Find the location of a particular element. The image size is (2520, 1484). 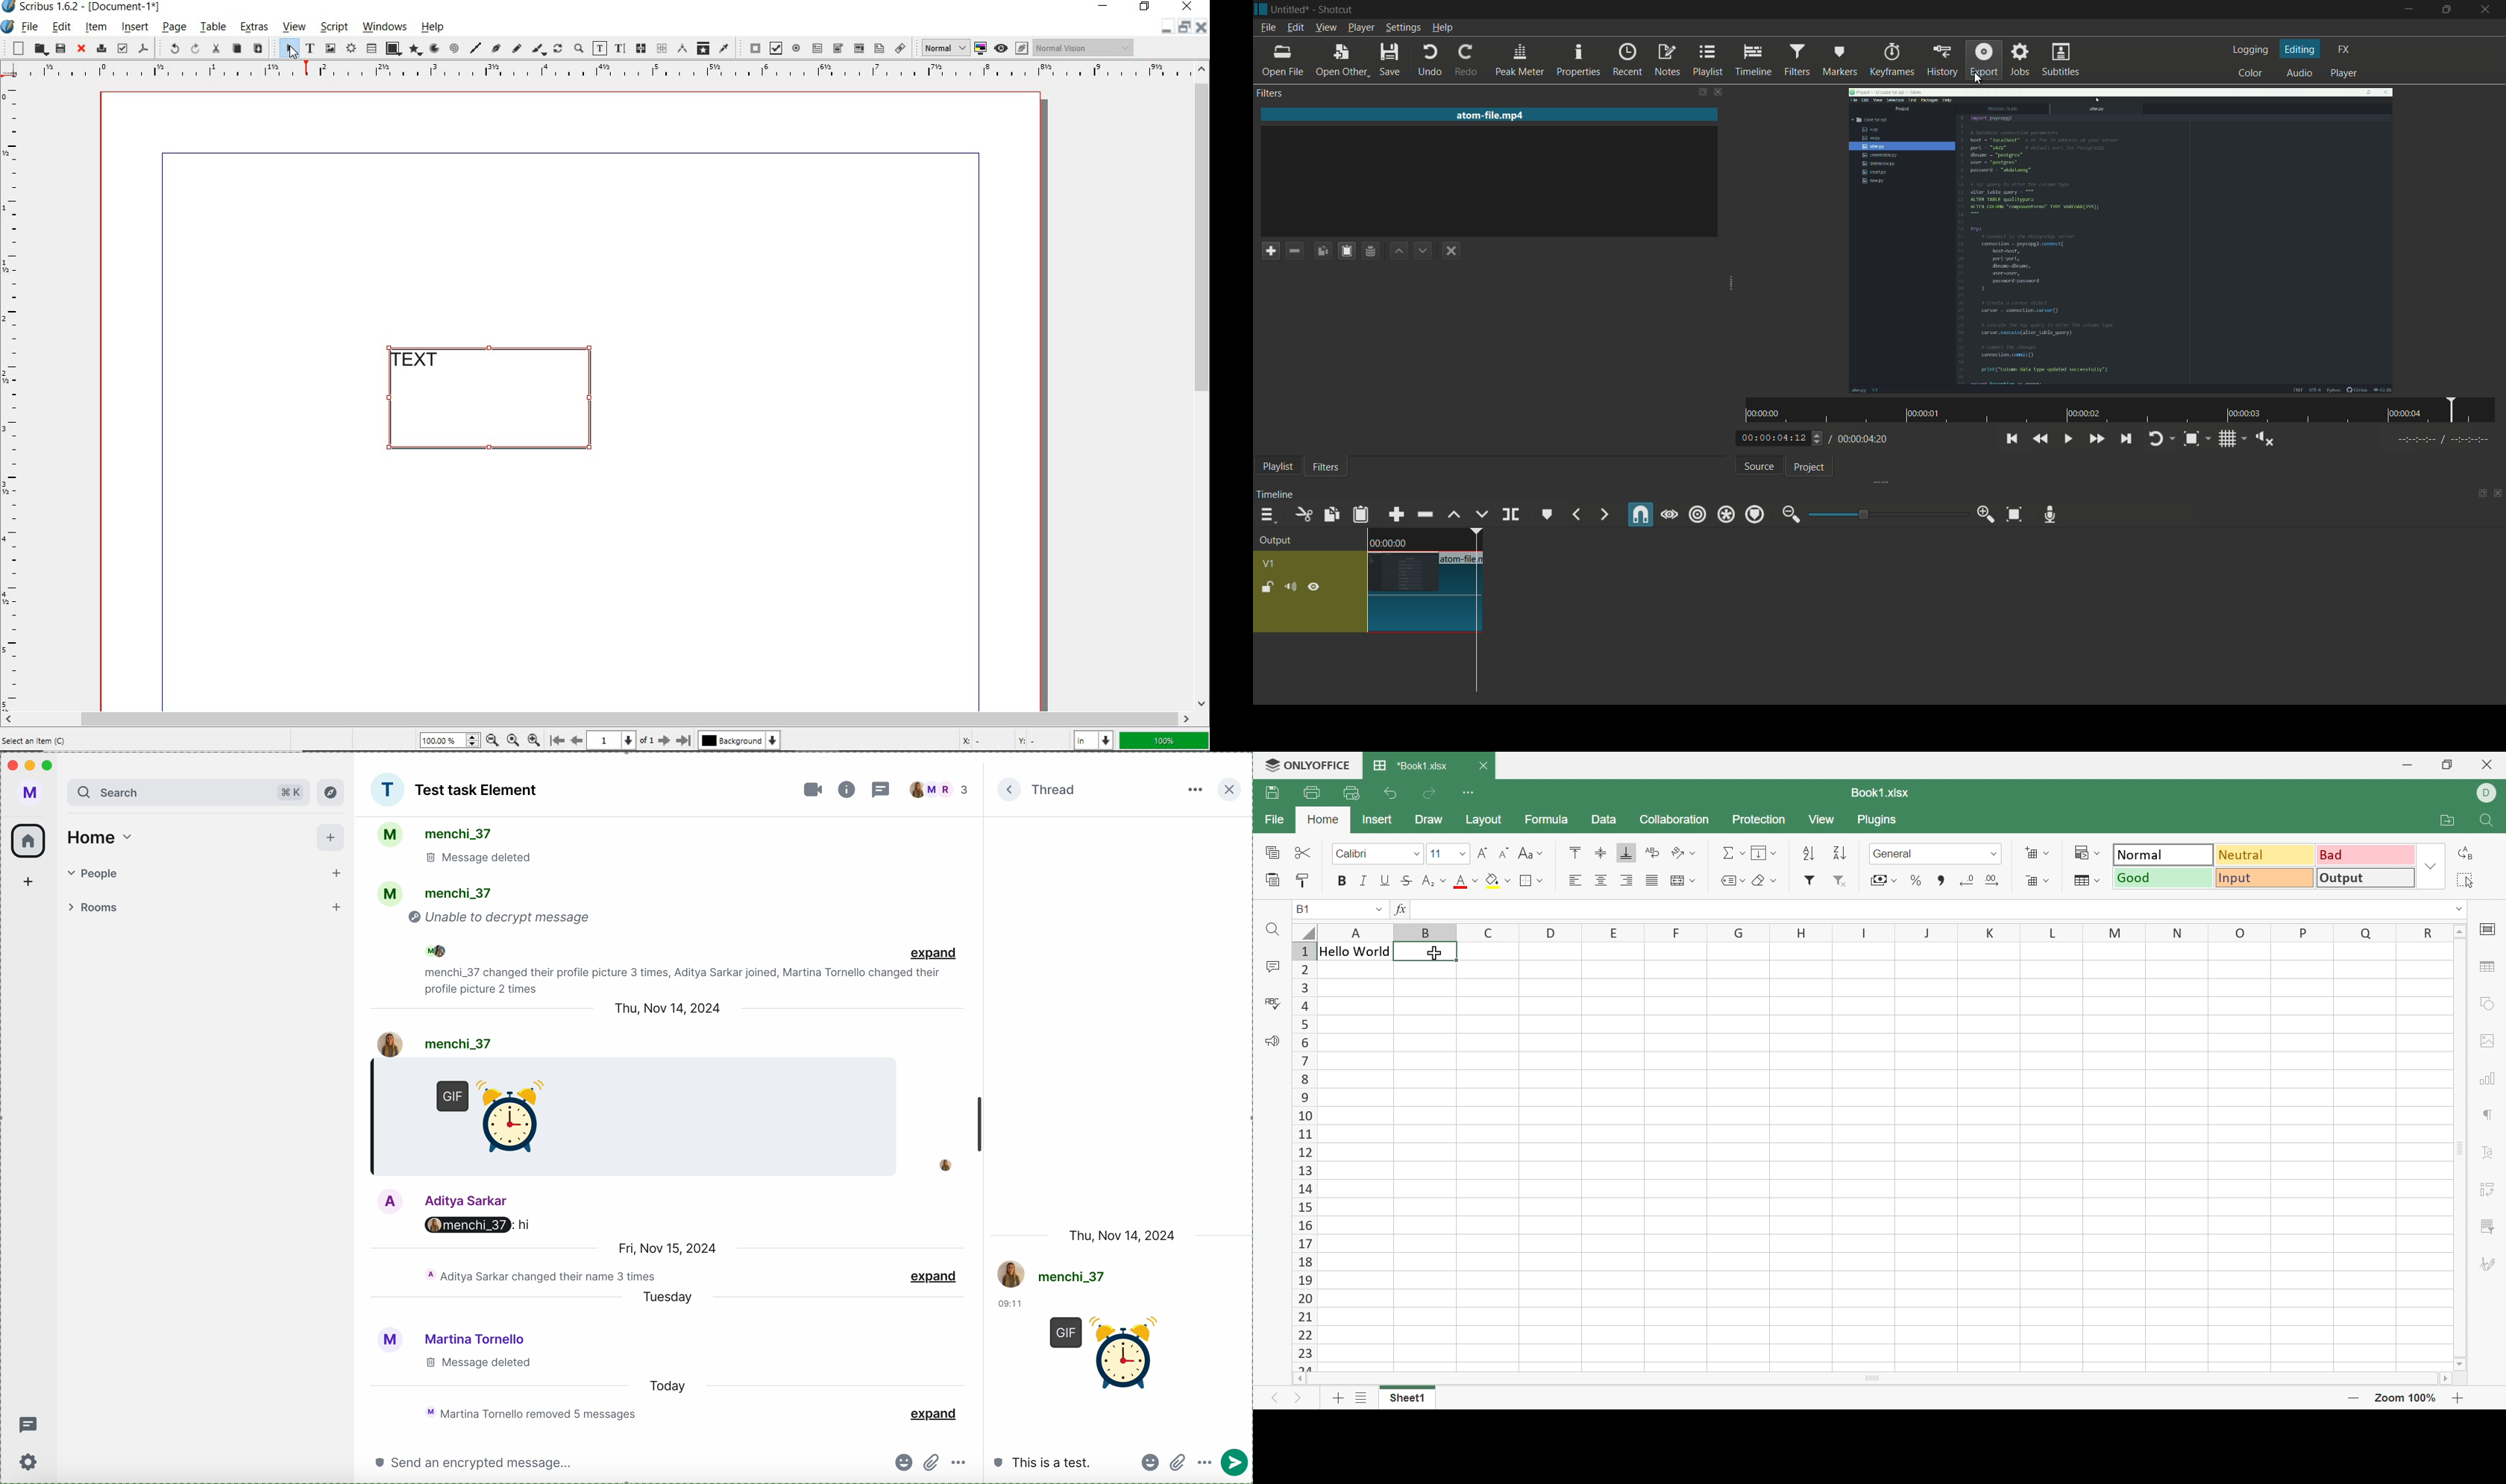

B1 is located at coordinates (1304, 908).